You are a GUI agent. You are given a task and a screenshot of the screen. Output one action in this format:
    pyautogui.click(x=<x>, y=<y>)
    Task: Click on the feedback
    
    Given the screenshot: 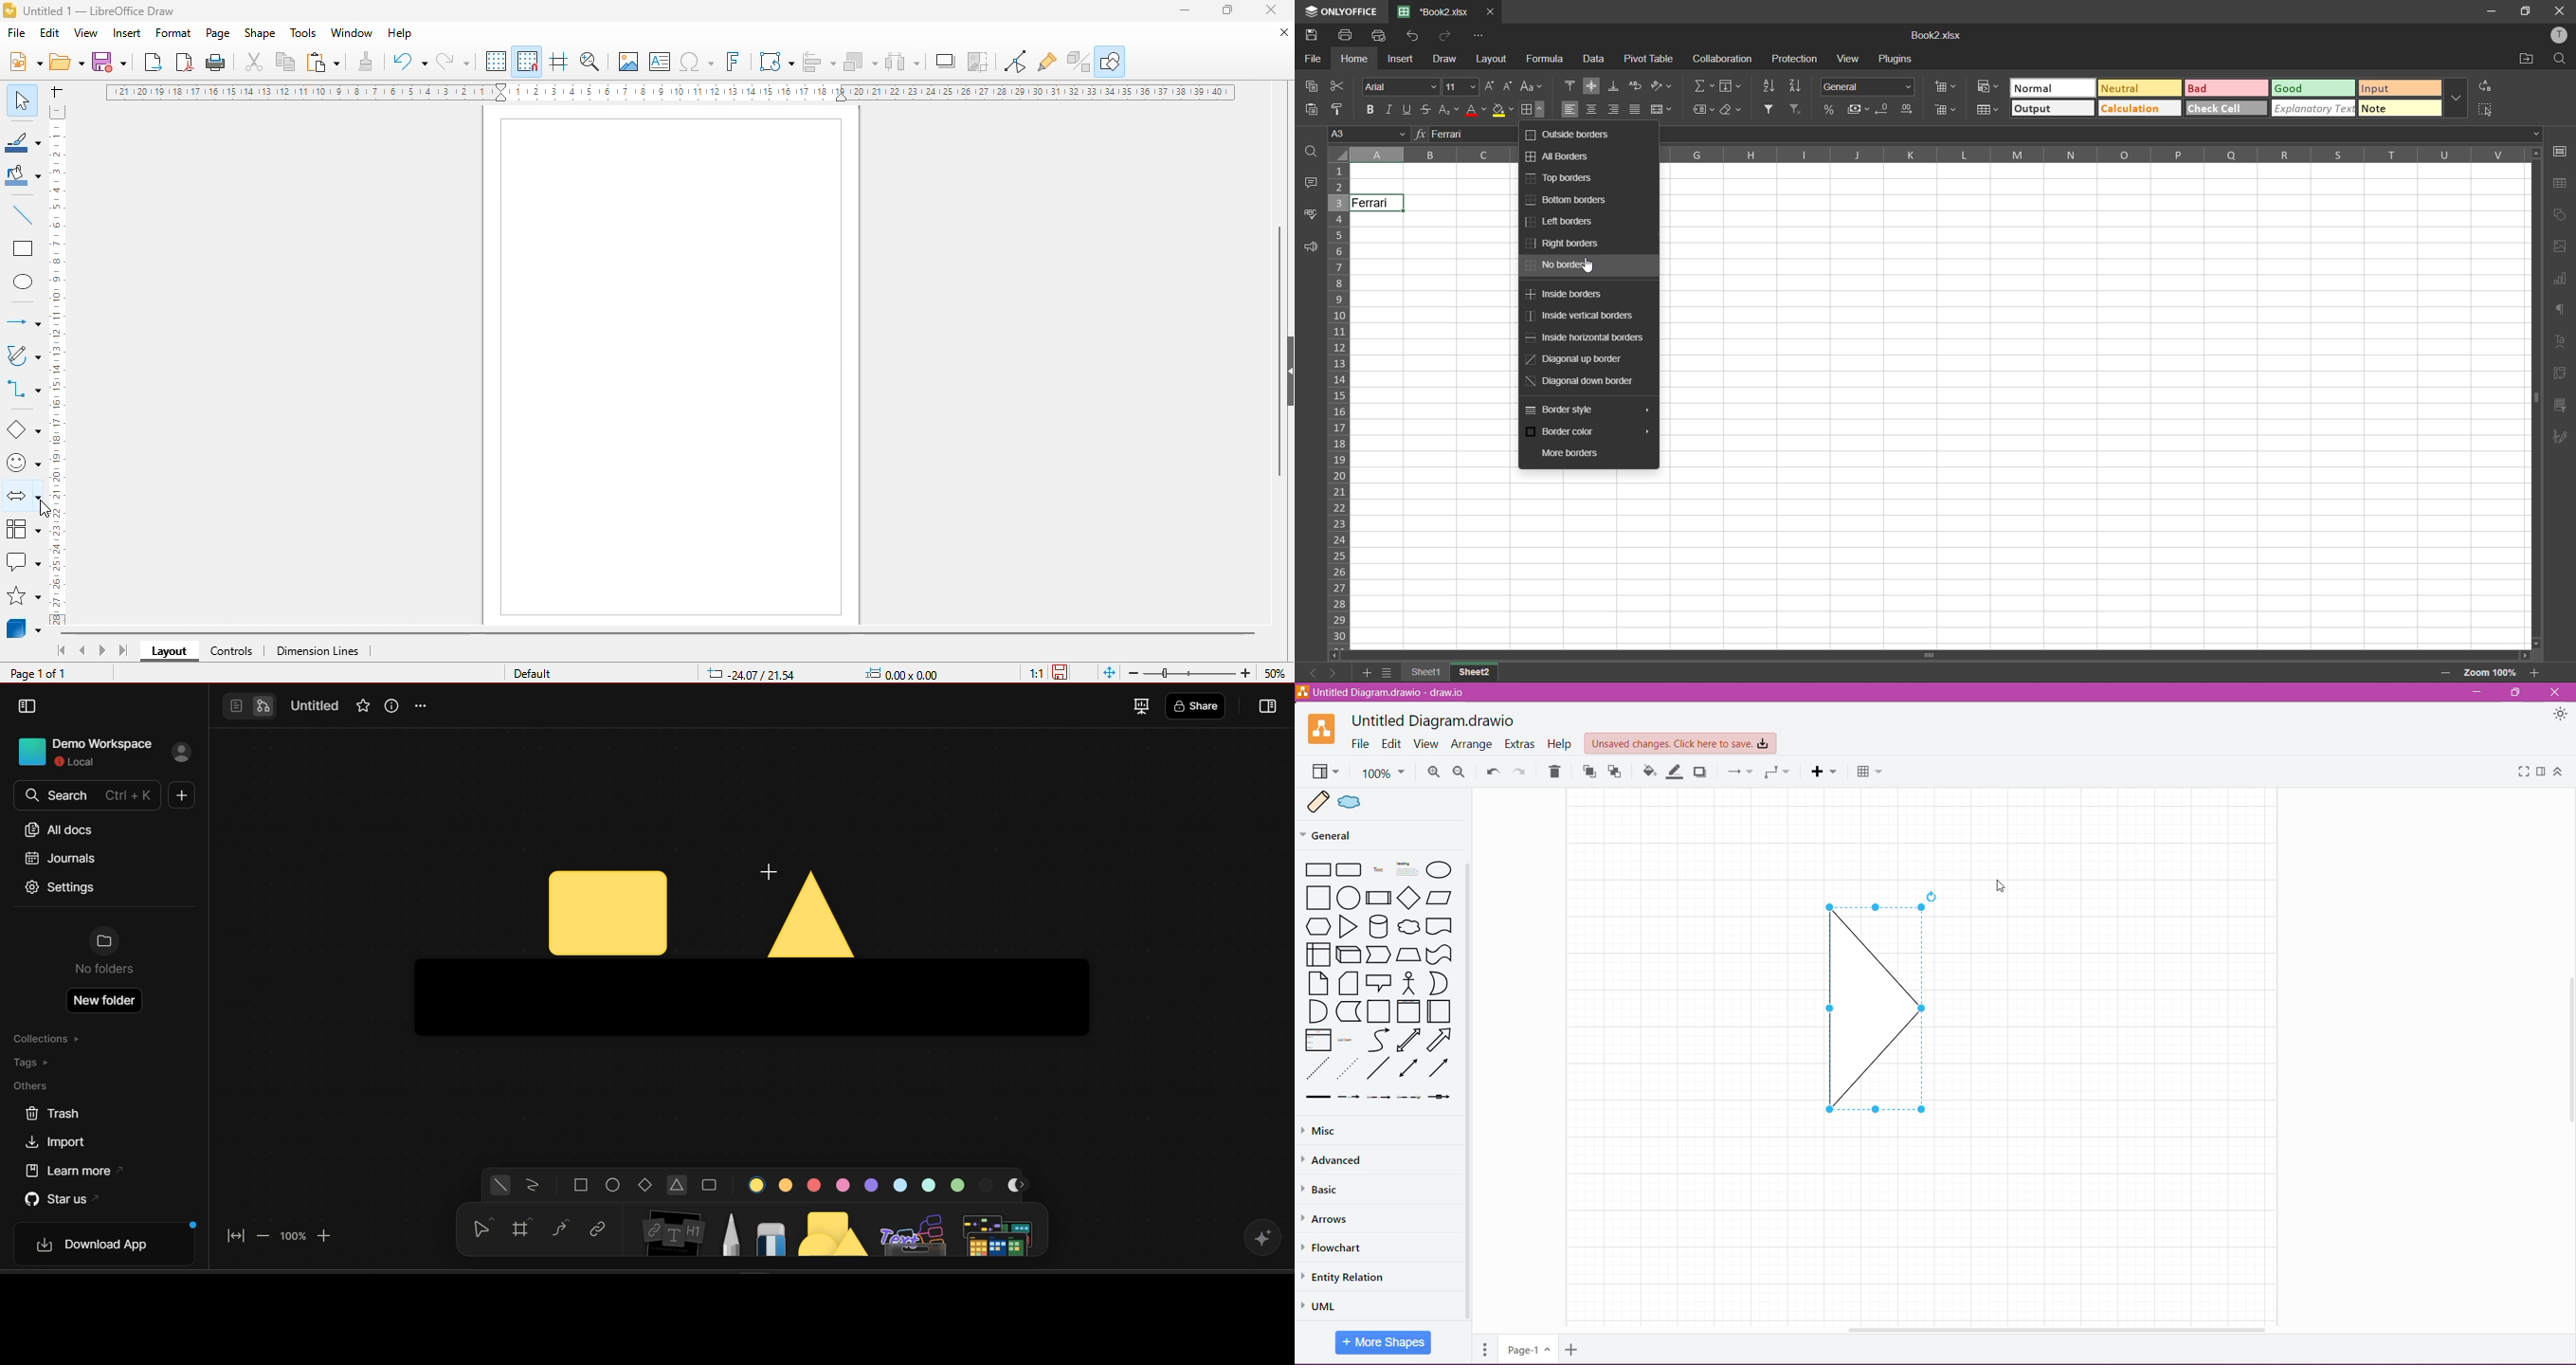 What is the action you would take?
    pyautogui.click(x=1310, y=248)
    